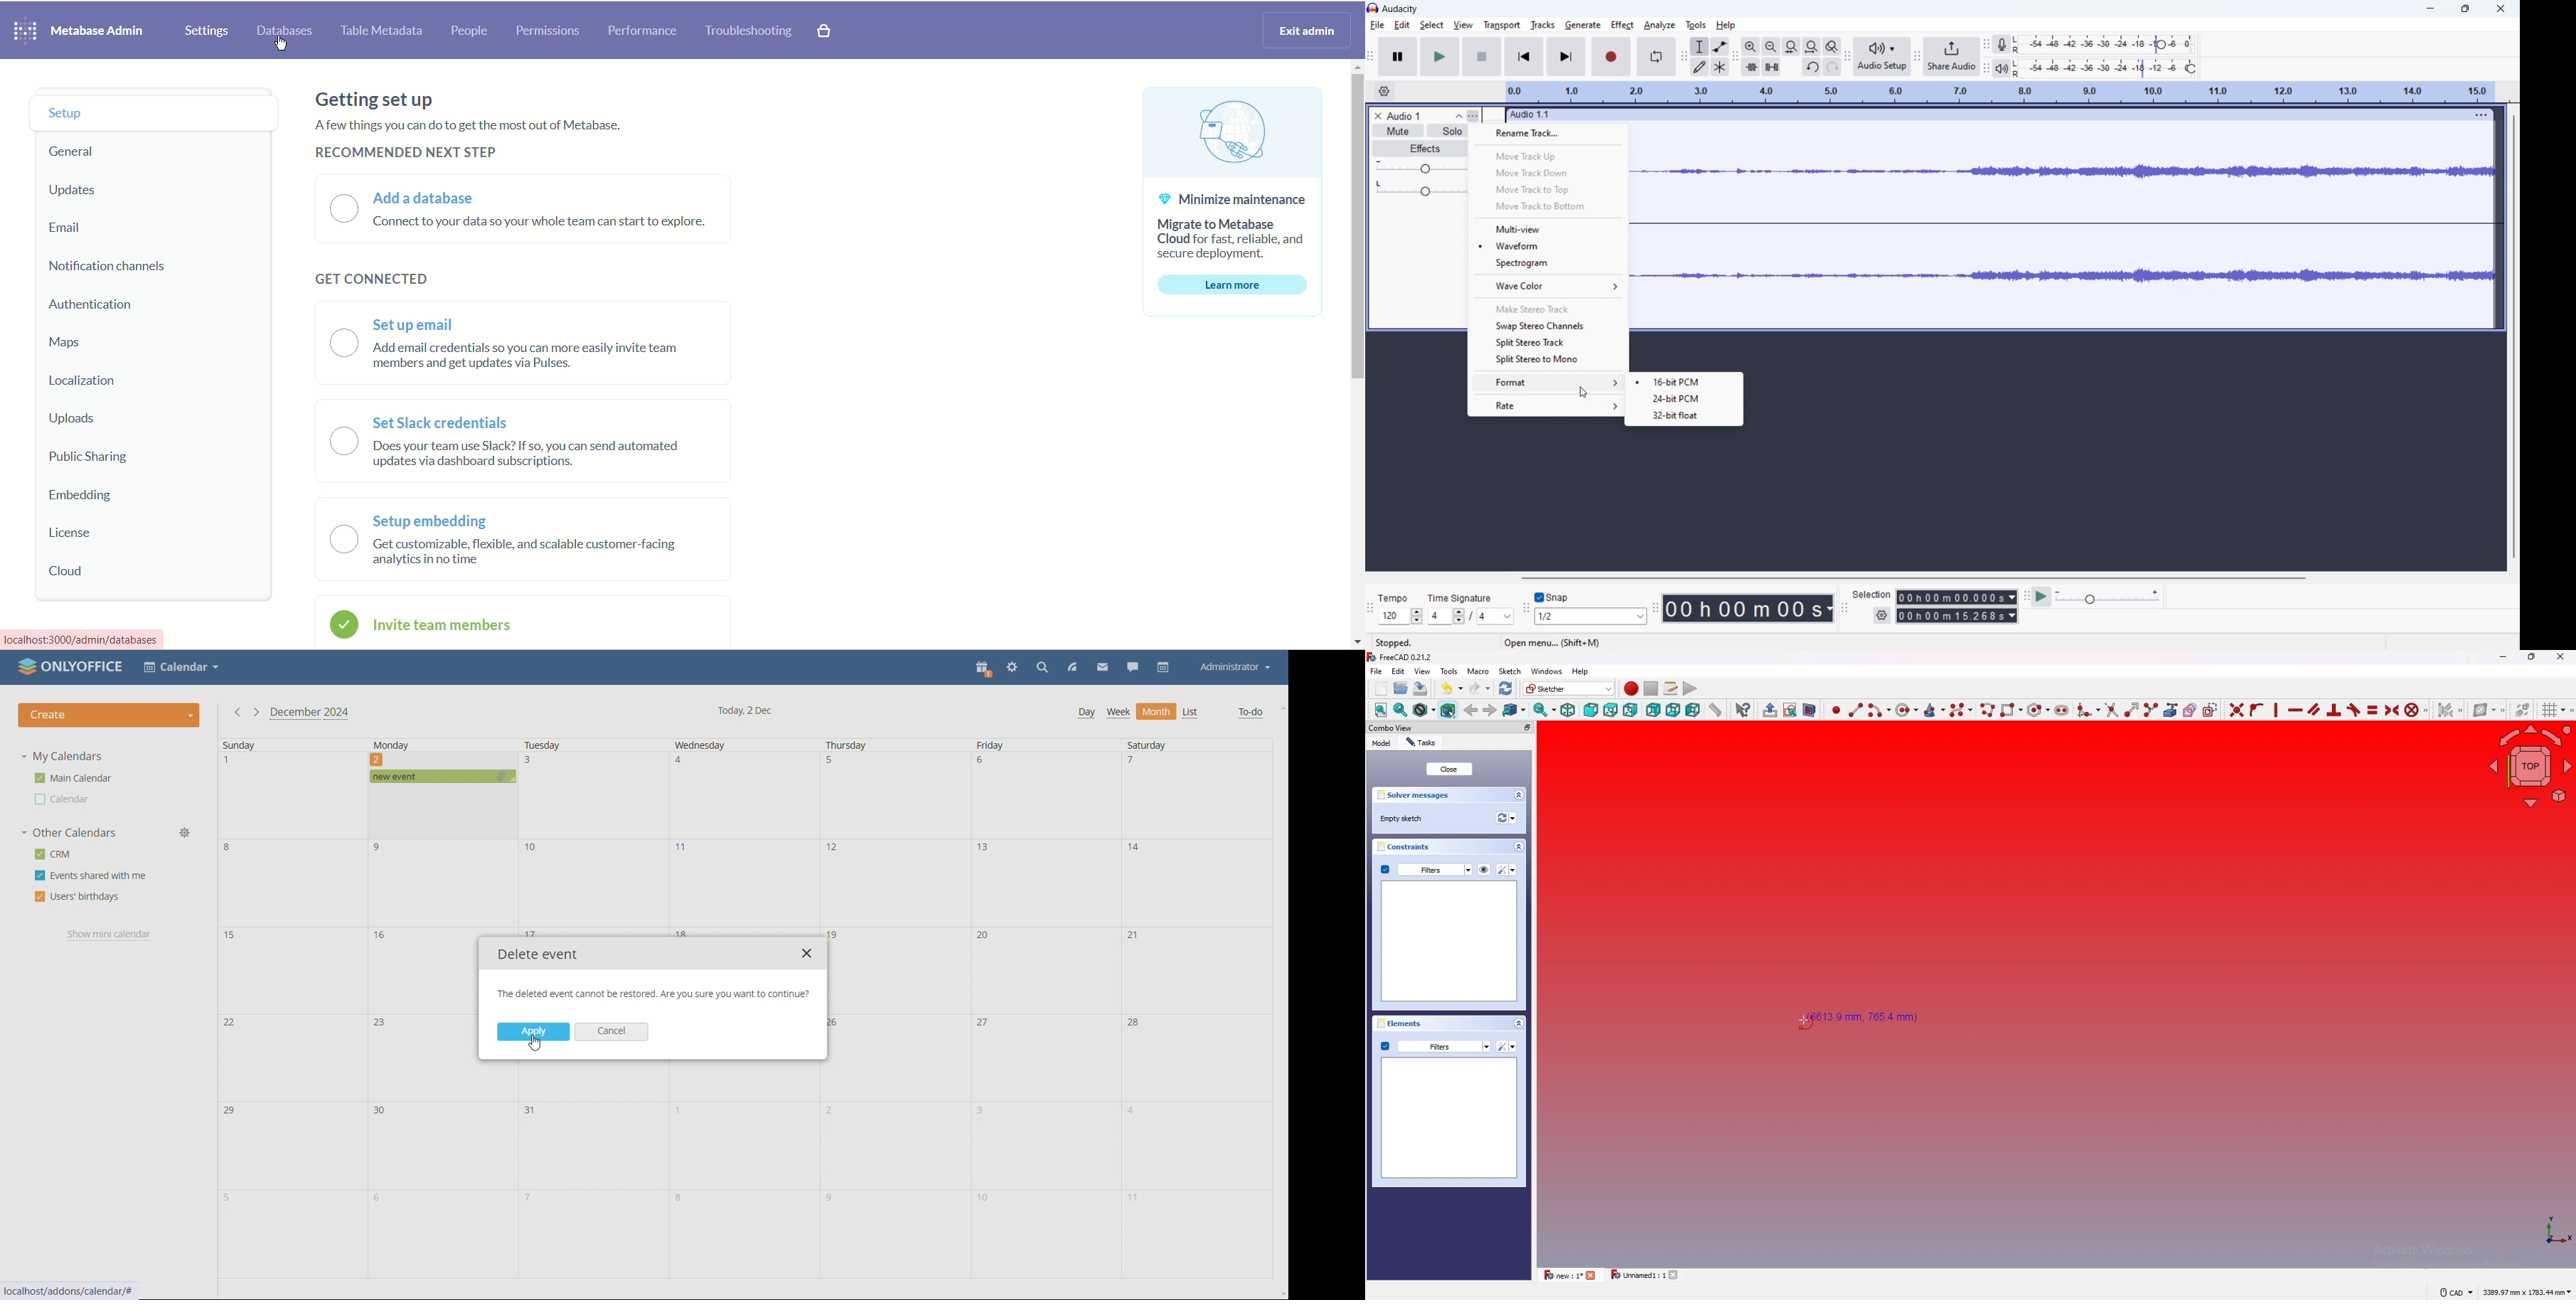 Image resolution: width=2576 pixels, height=1316 pixels. What do you see at coordinates (2486, 710) in the screenshot?
I see `show B-Spline information layer` at bounding box center [2486, 710].